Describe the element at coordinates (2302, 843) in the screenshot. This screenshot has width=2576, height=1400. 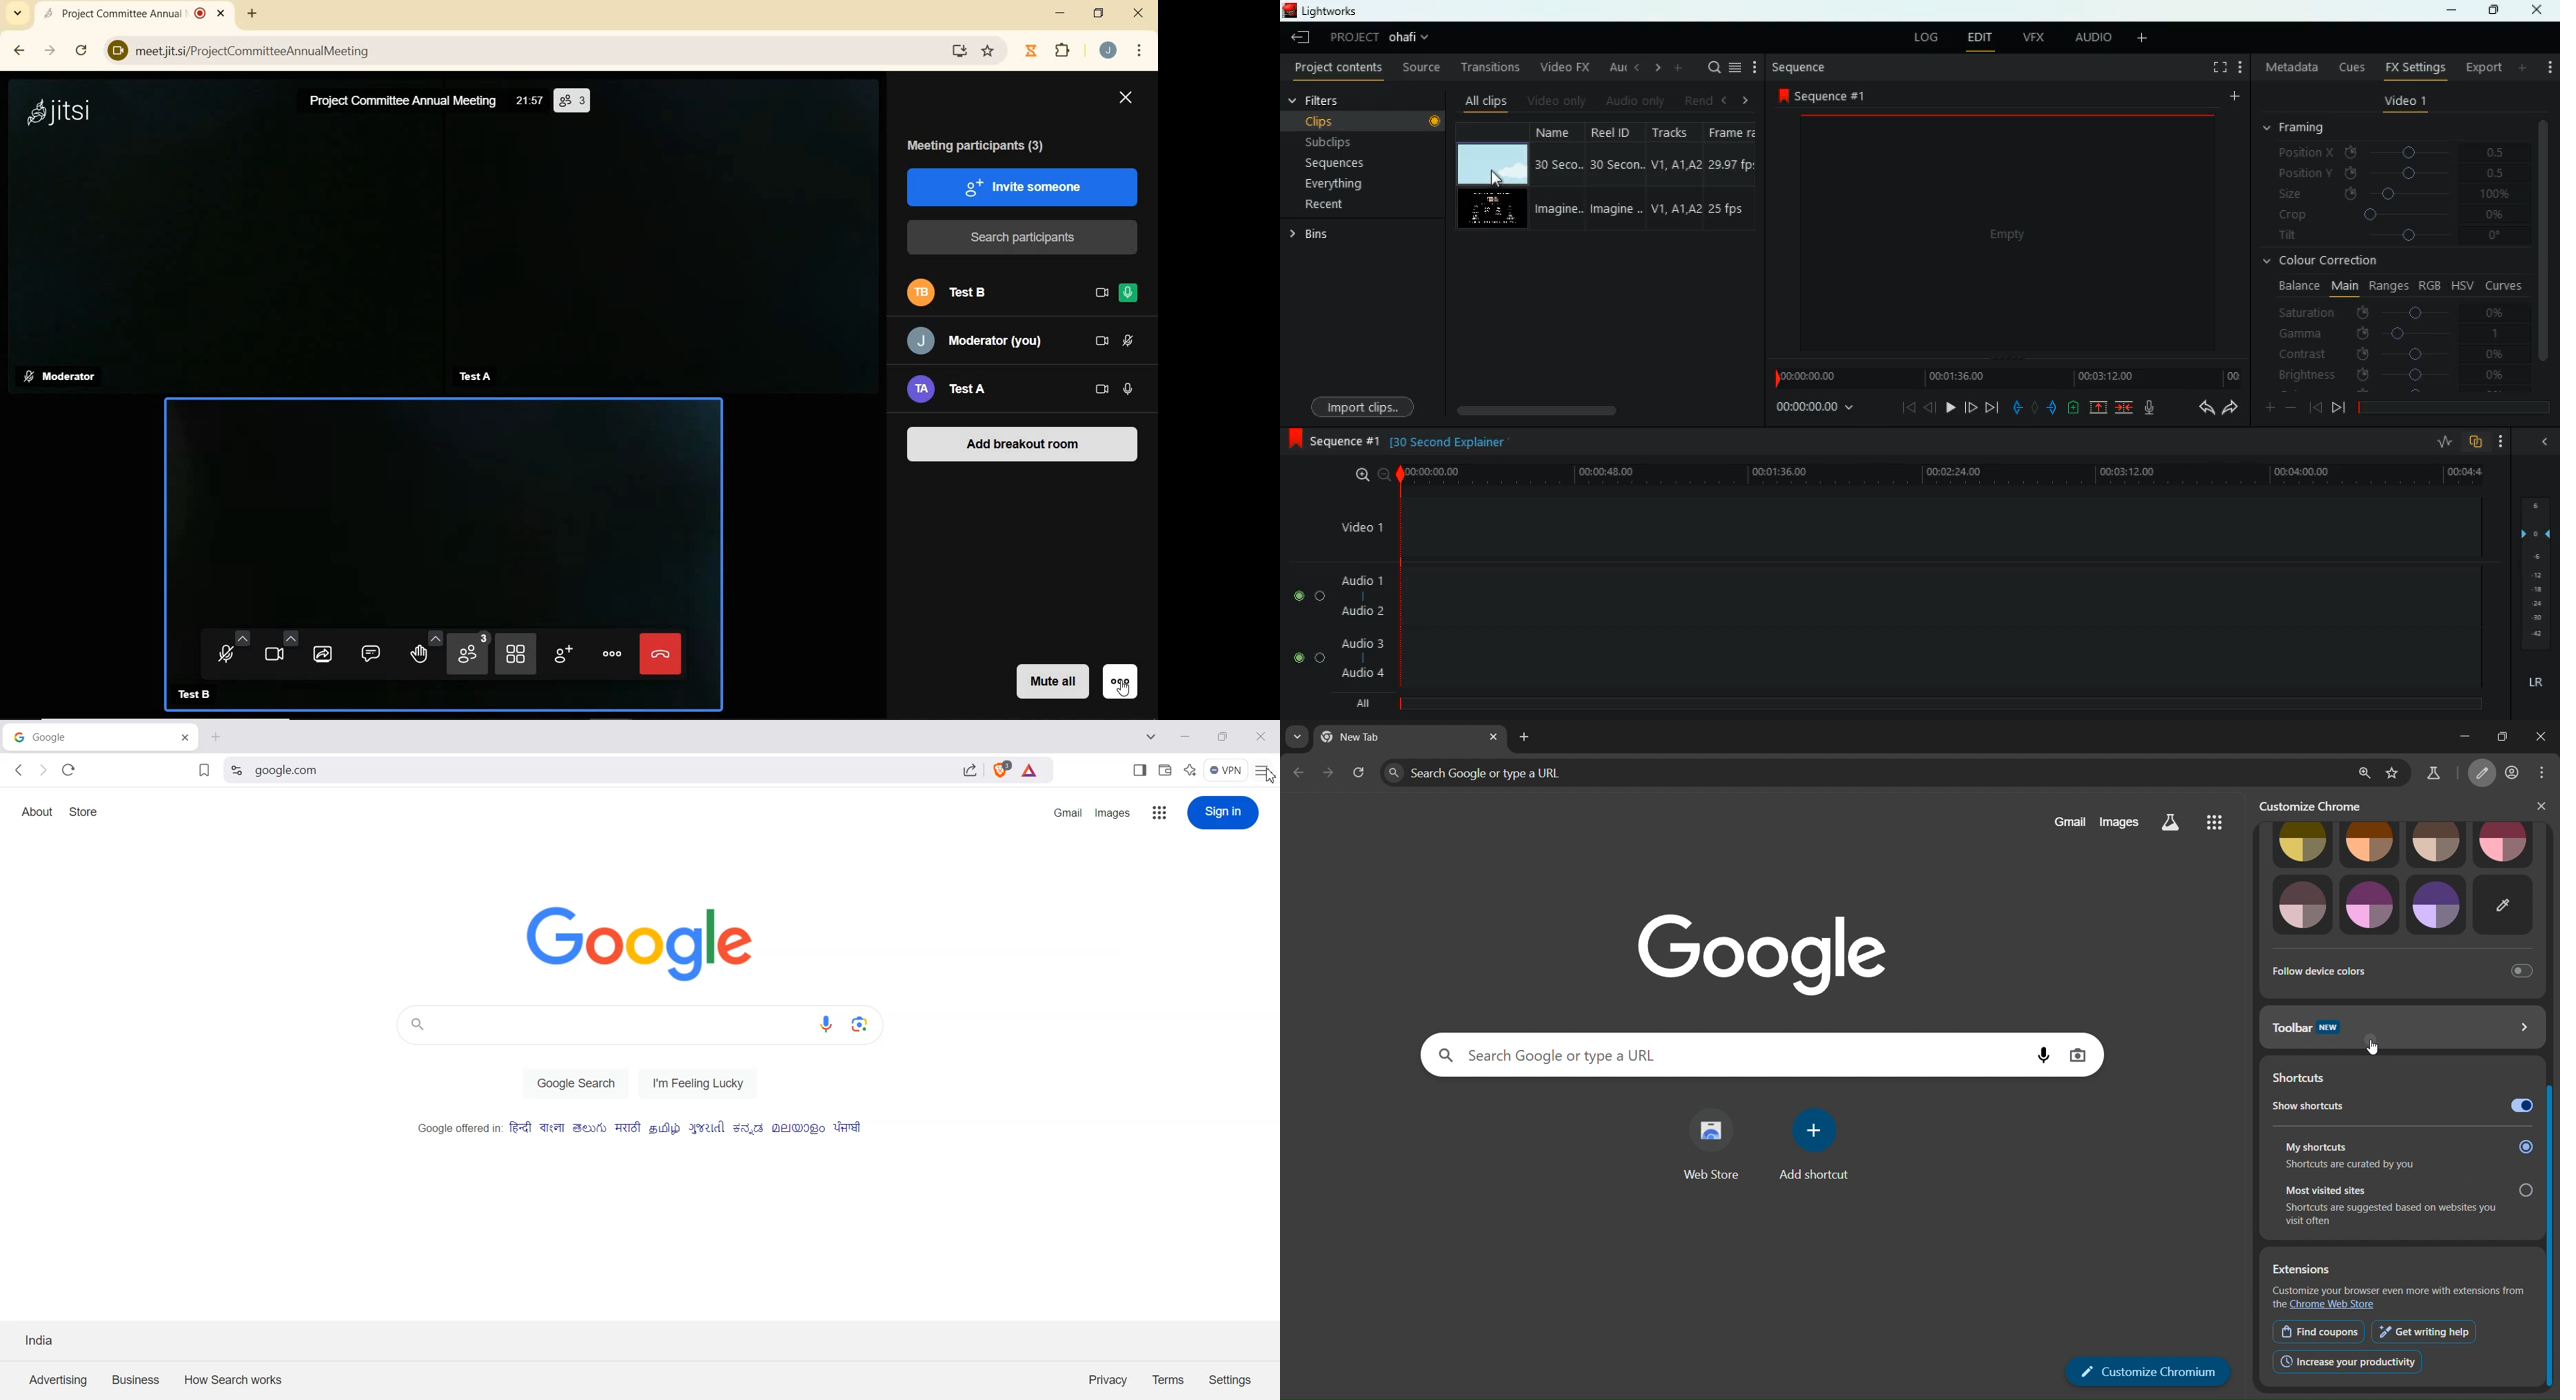
I see `theme` at that location.